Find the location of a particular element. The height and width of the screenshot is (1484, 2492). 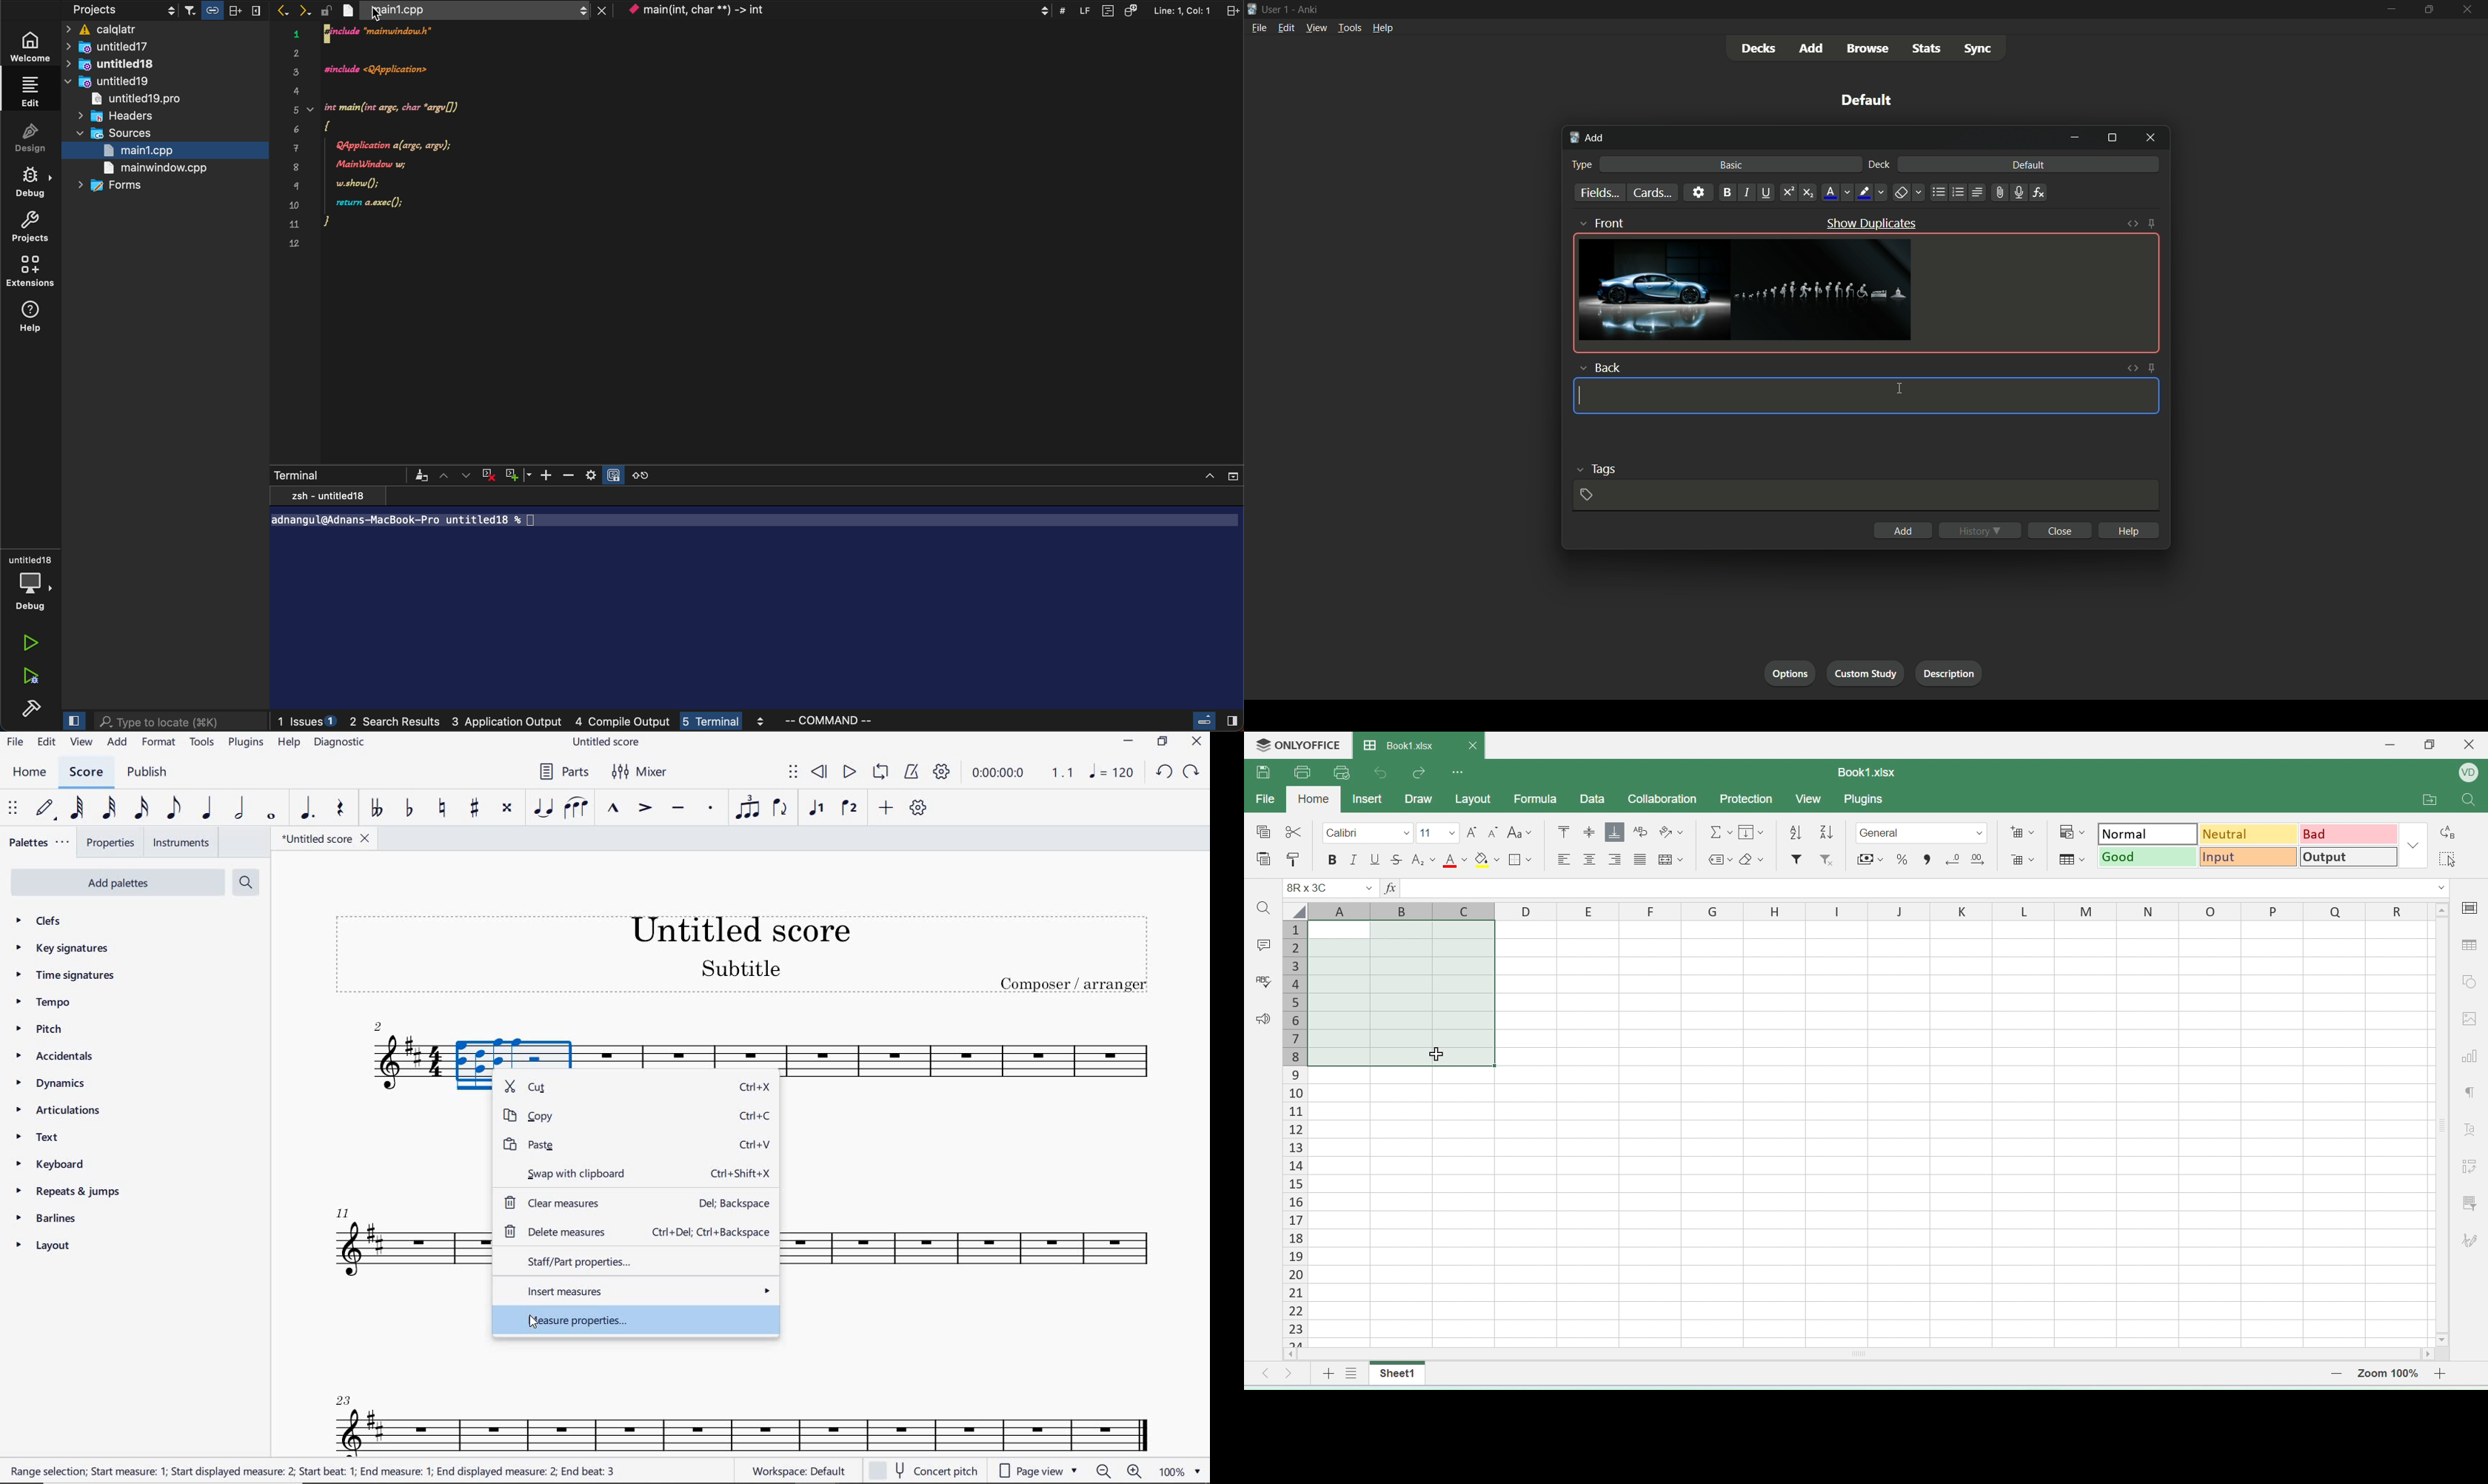

add decimal point is located at coordinates (1975, 859).